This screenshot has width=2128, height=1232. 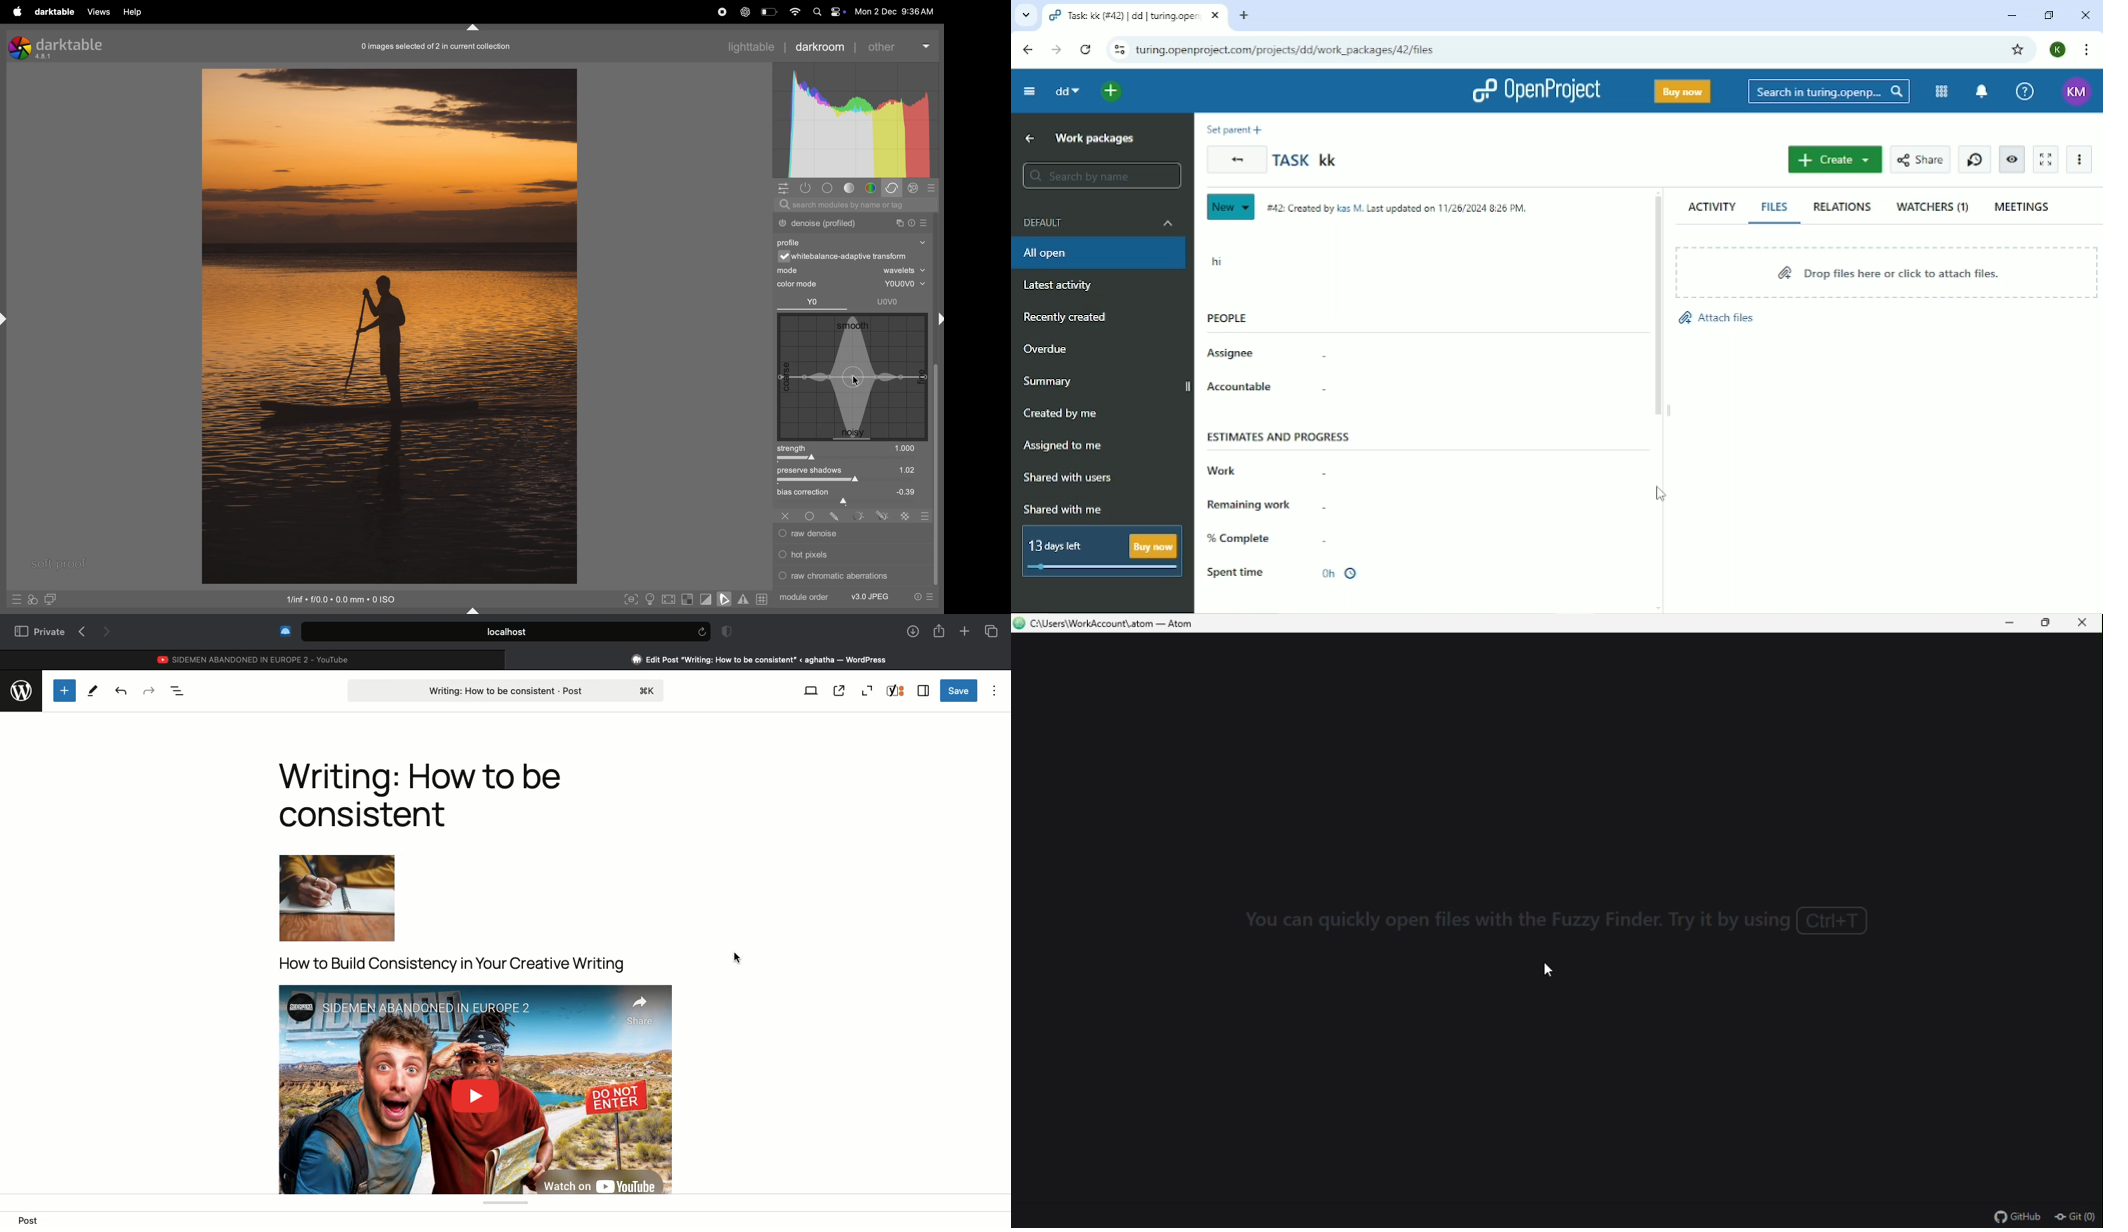 I want to click on Back, so click(x=1027, y=50).